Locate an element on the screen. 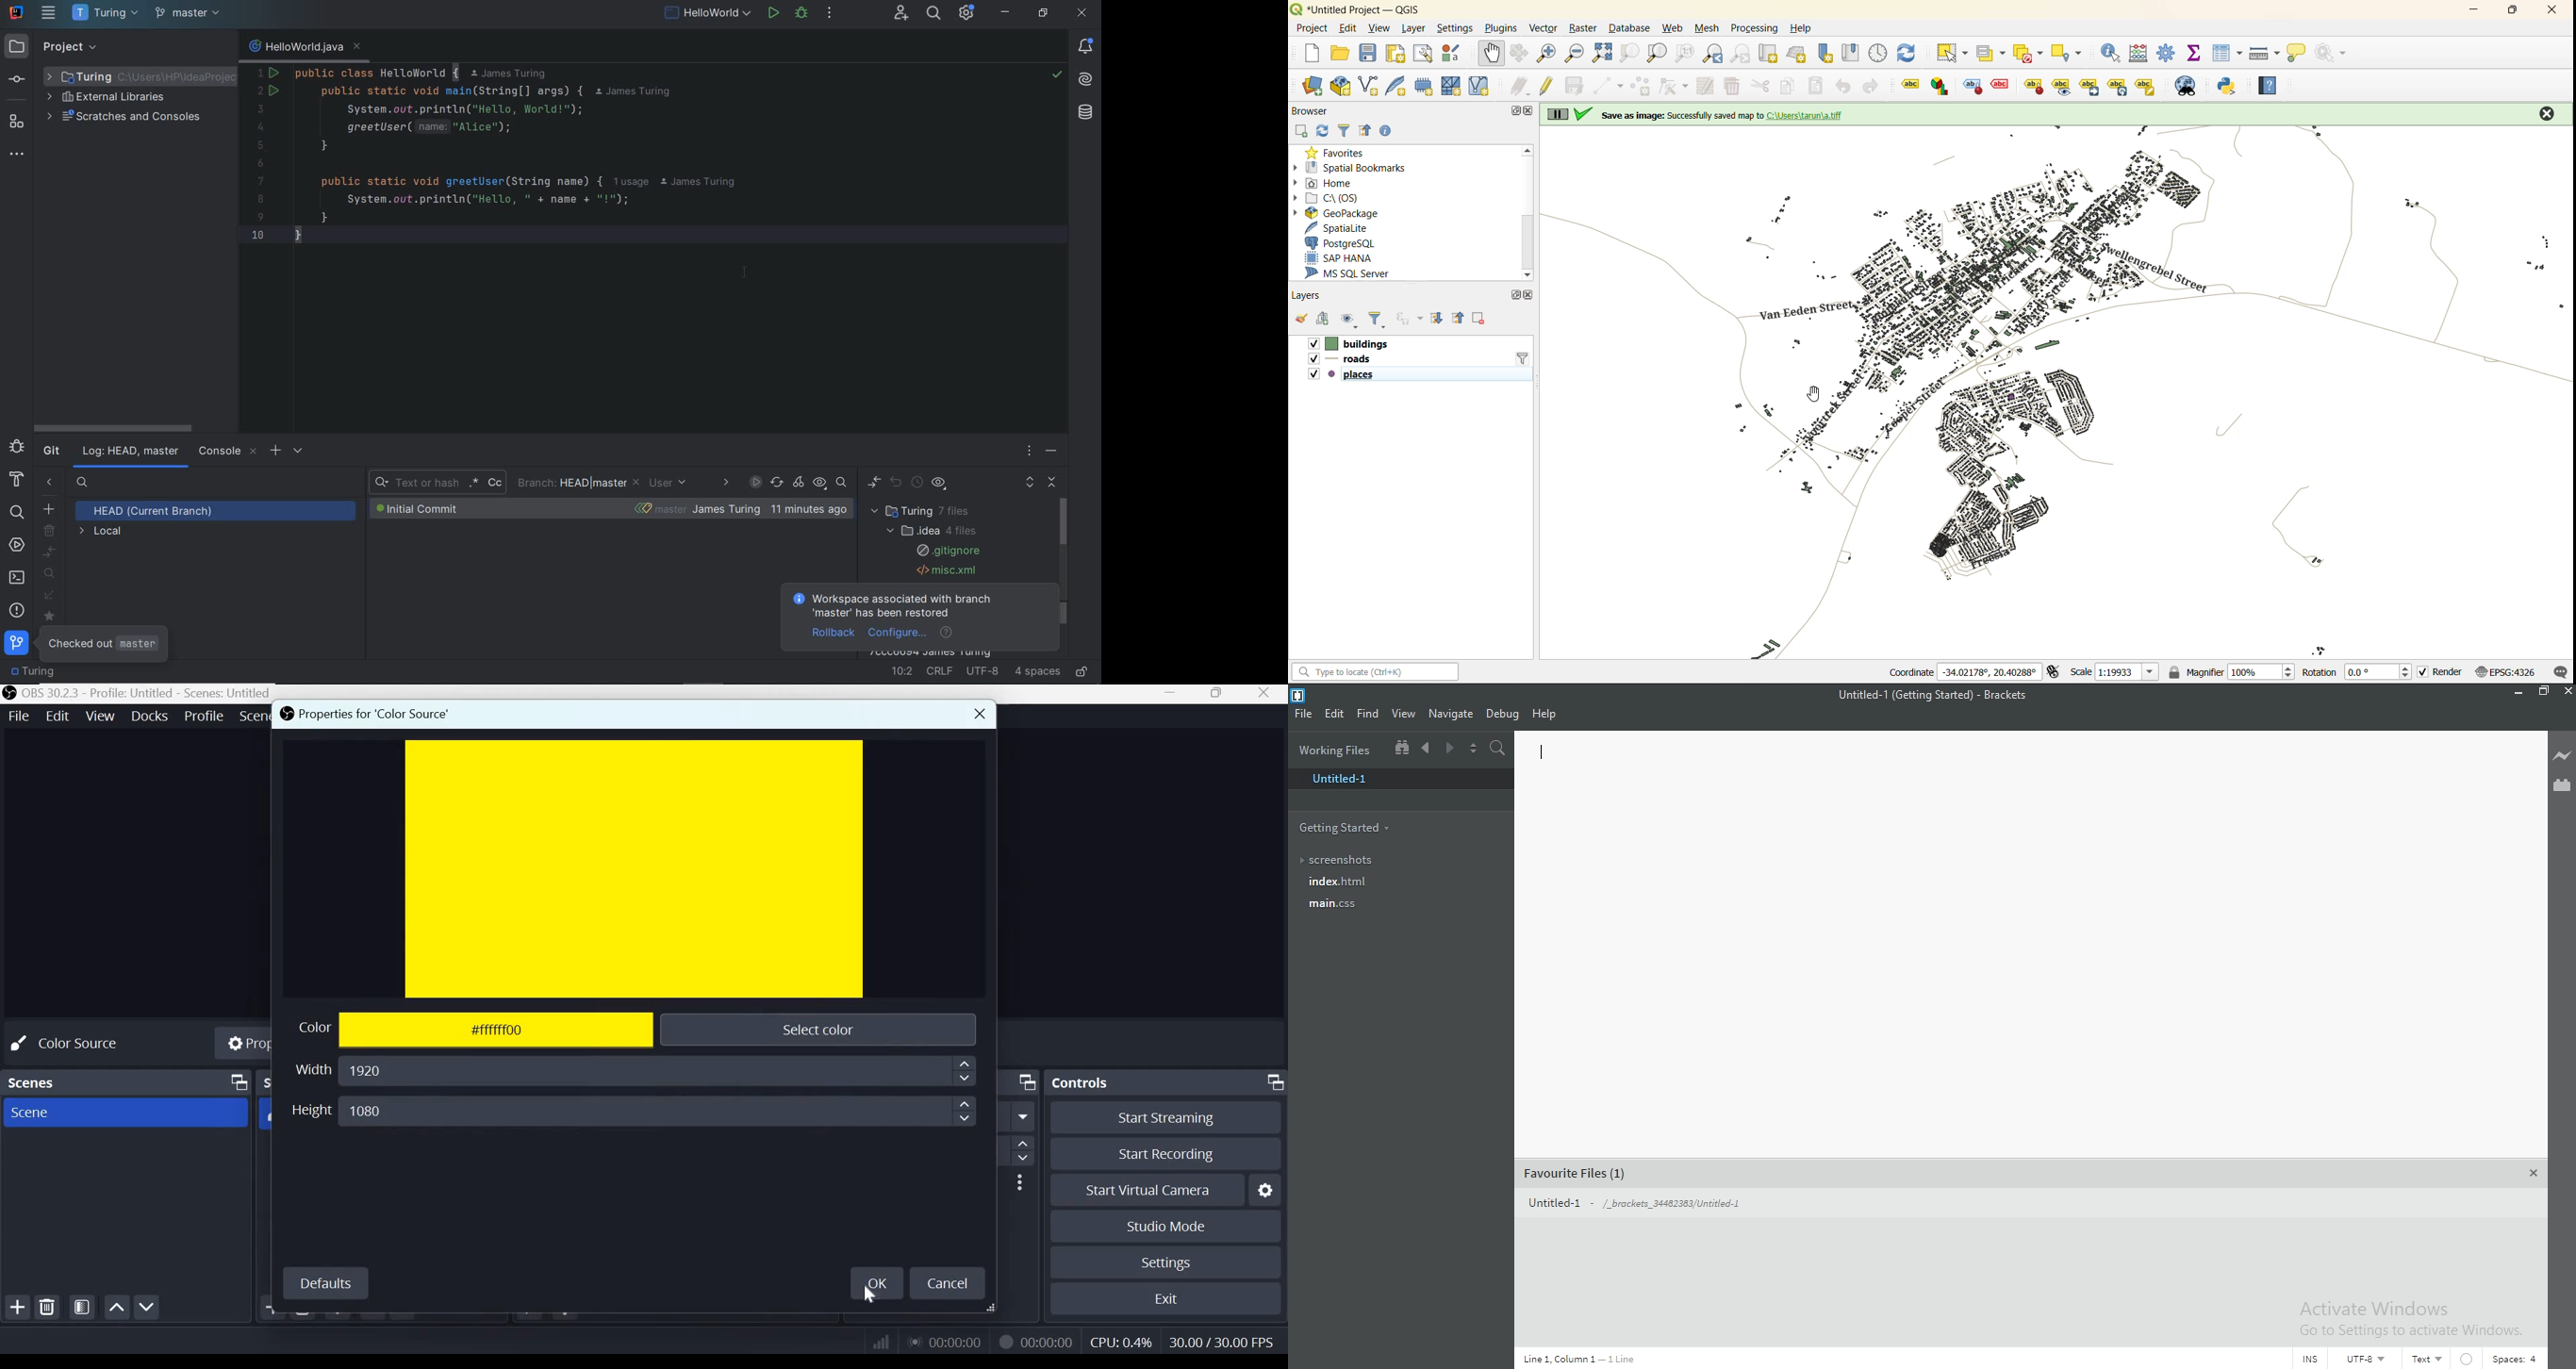 The height and width of the screenshot is (1372, 2576). No source selected is located at coordinates (78, 1042).